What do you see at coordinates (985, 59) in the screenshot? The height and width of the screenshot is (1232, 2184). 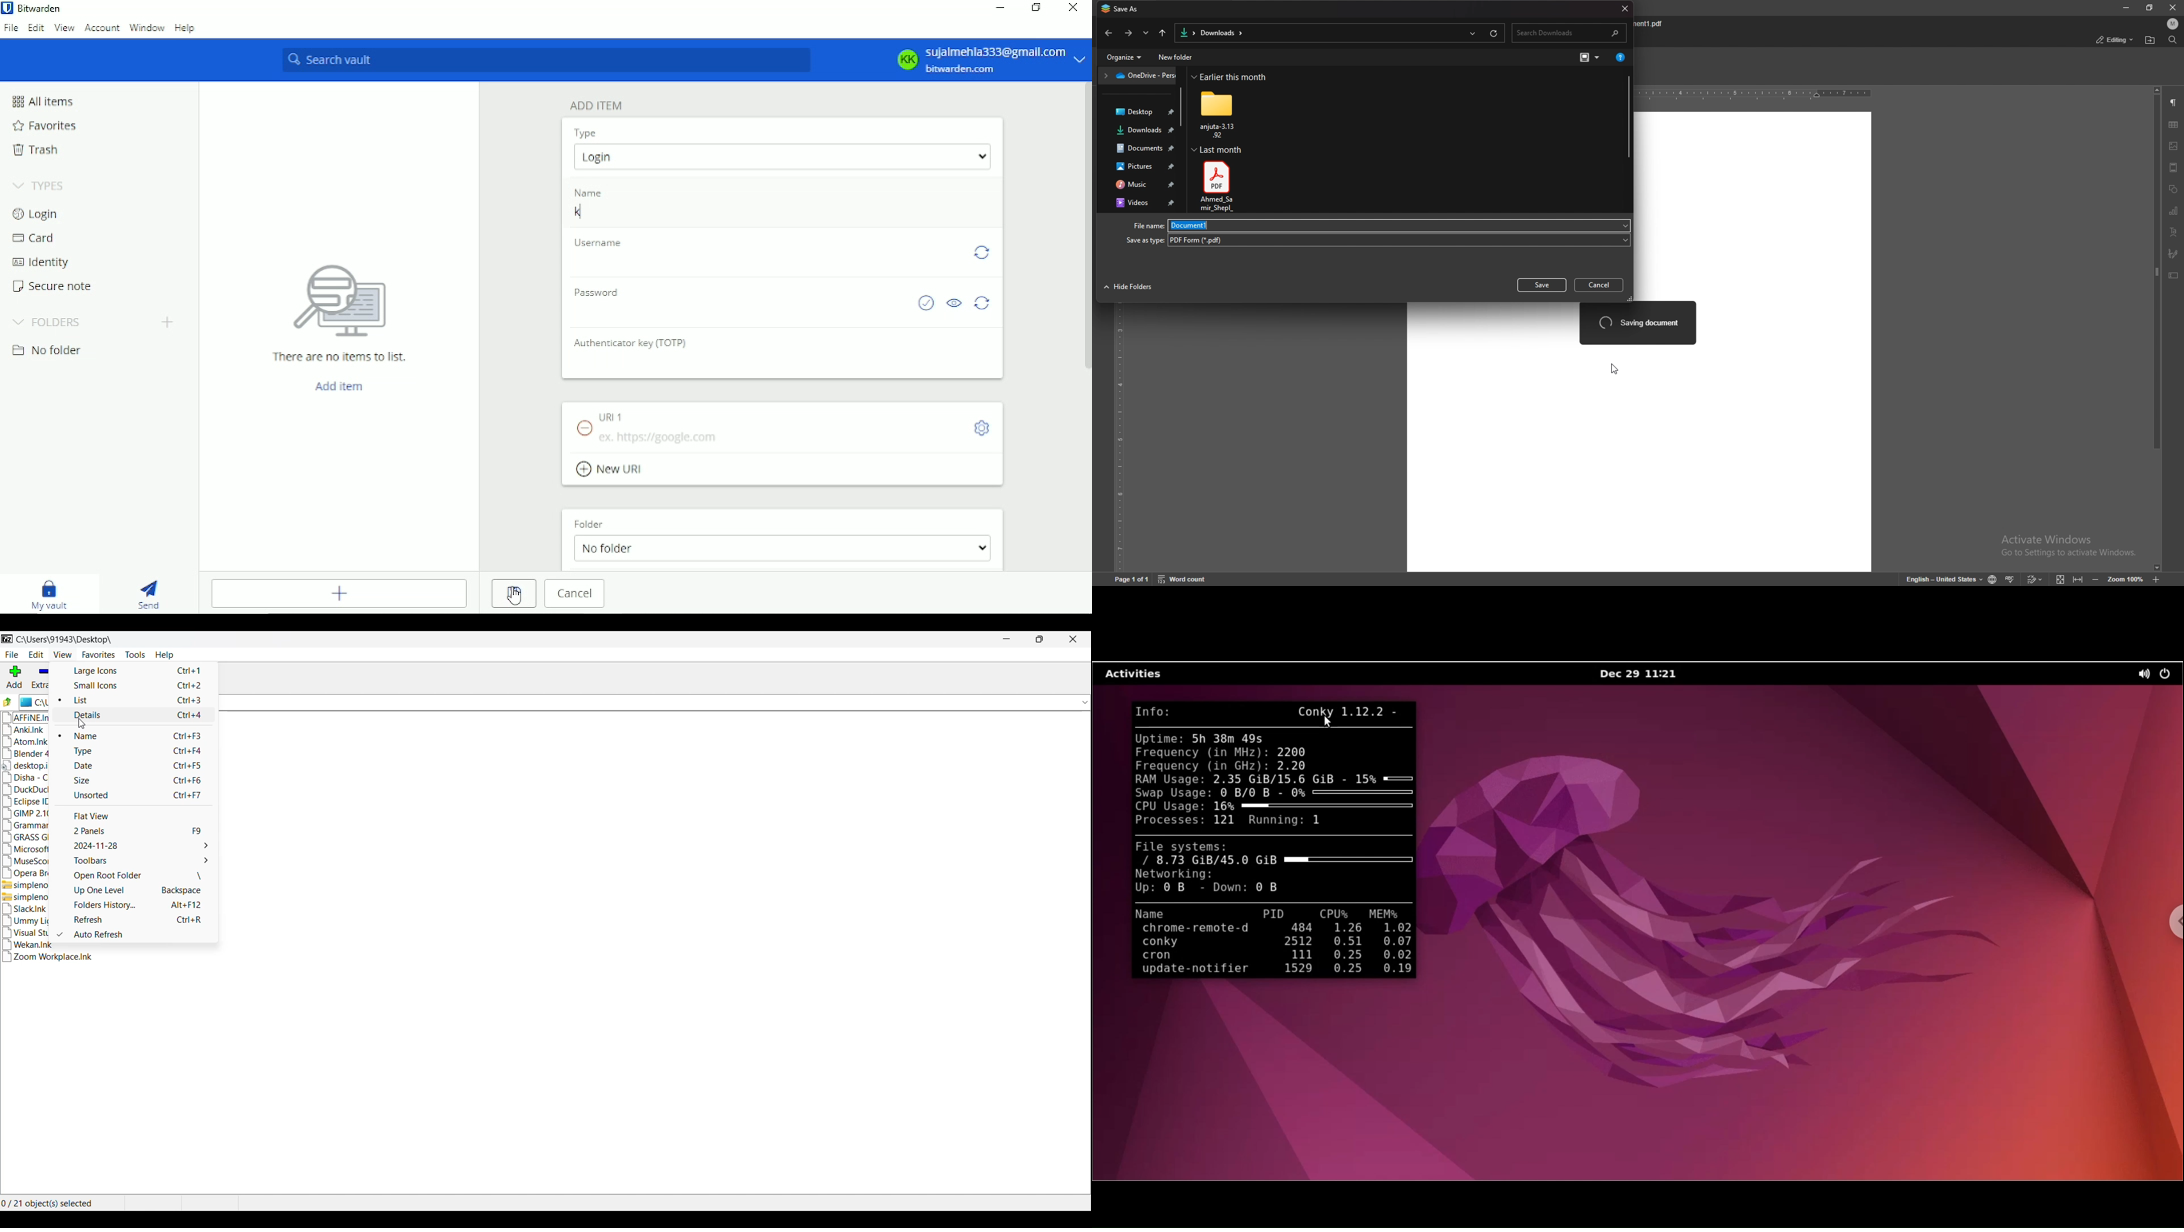 I see `KK Sujalmehla333@gmail.com      bitwarden.com` at bounding box center [985, 59].